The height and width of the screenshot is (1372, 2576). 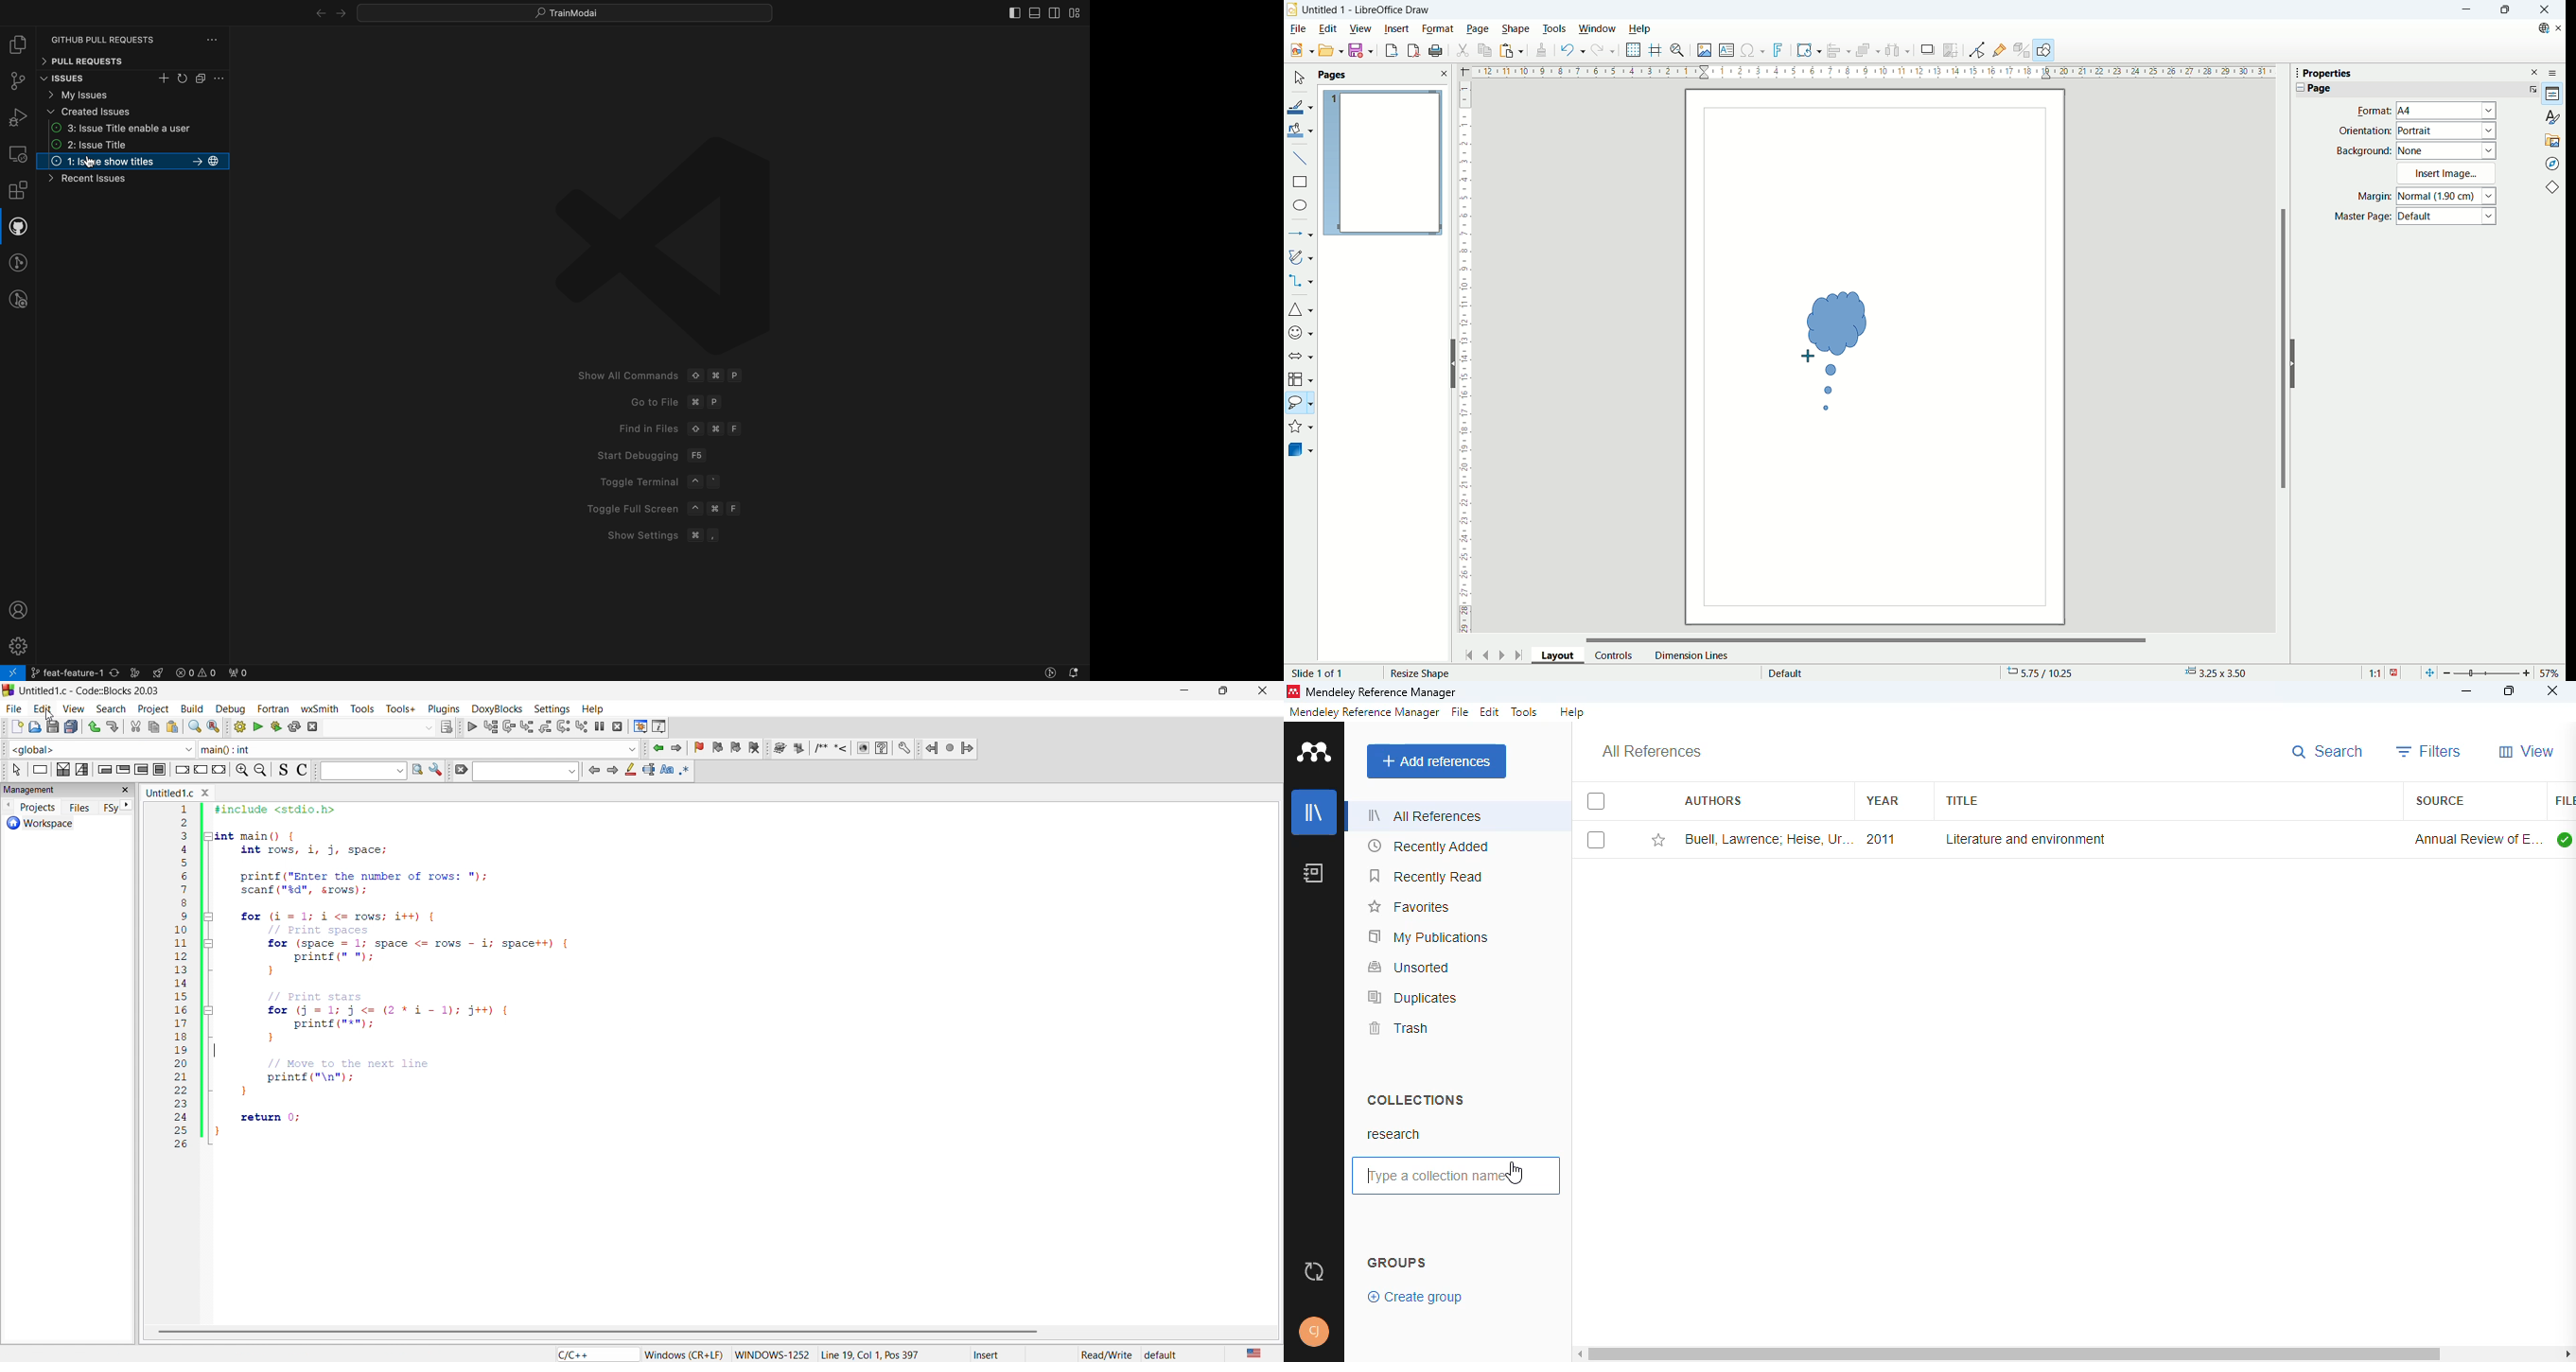 I want to click on stop debugging, so click(x=619, y=726).